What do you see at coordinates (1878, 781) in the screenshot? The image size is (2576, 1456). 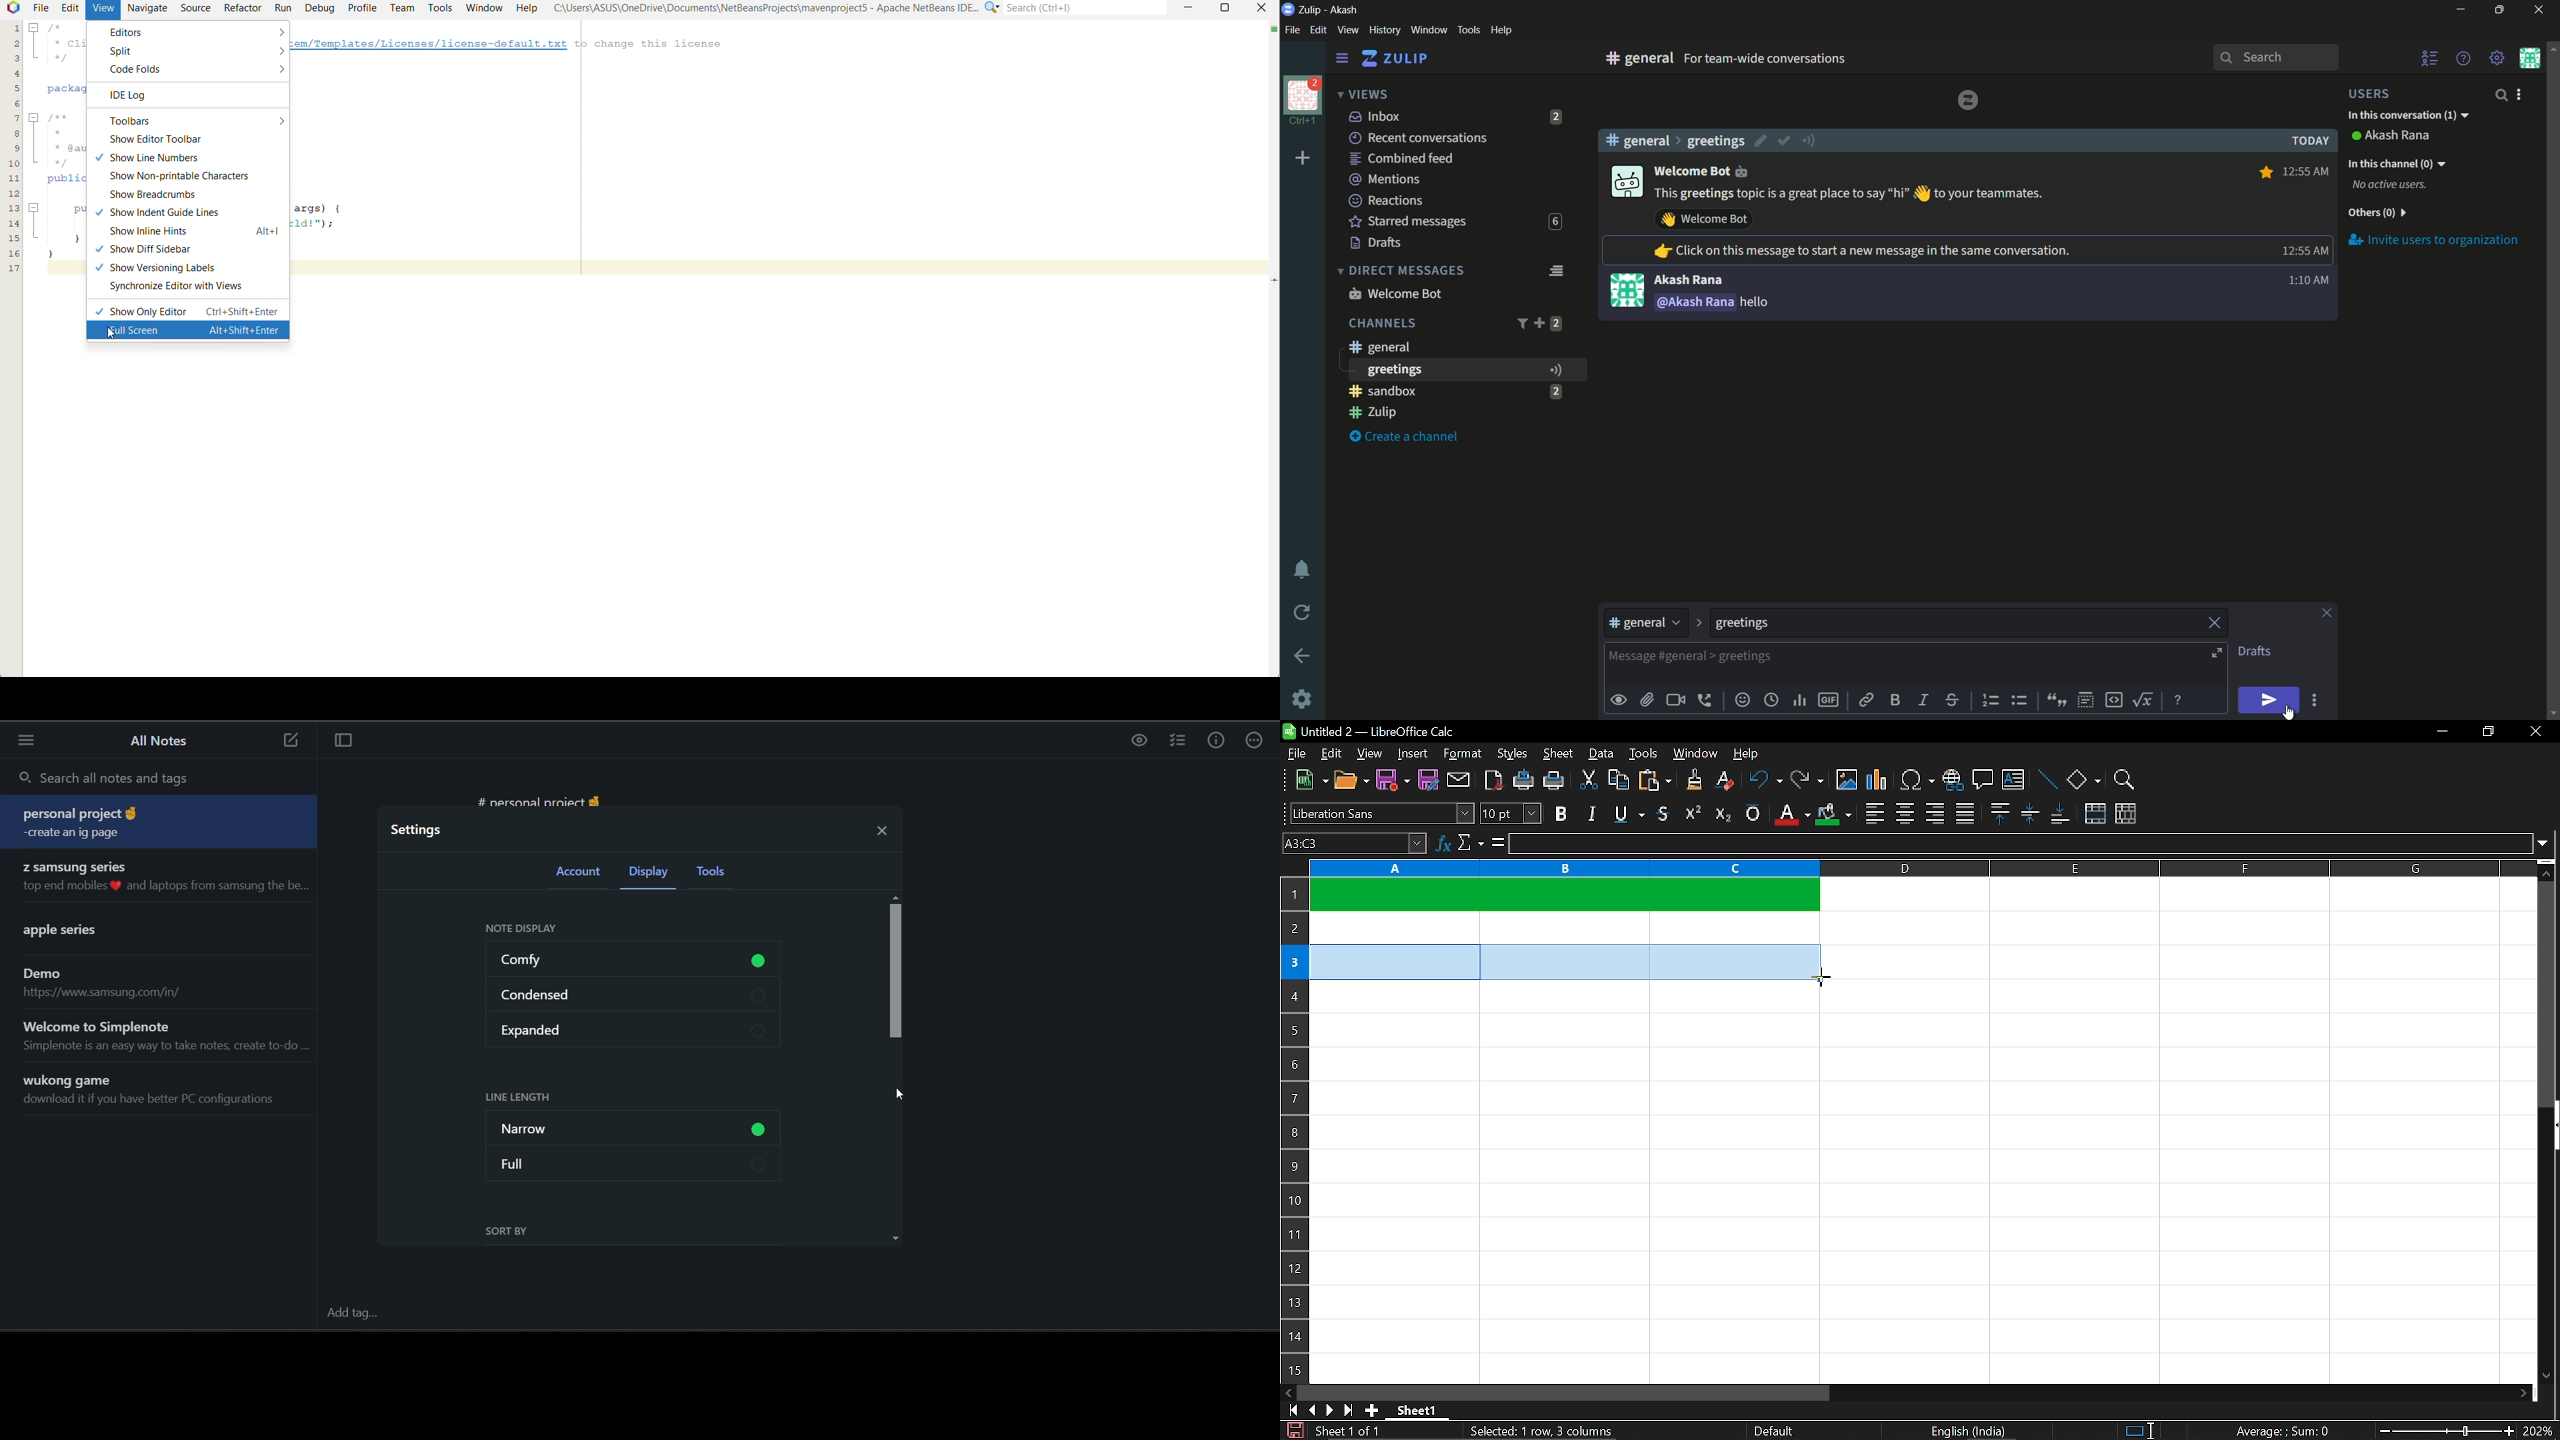 I see `insert chart` at bounding box center [1878, 781].